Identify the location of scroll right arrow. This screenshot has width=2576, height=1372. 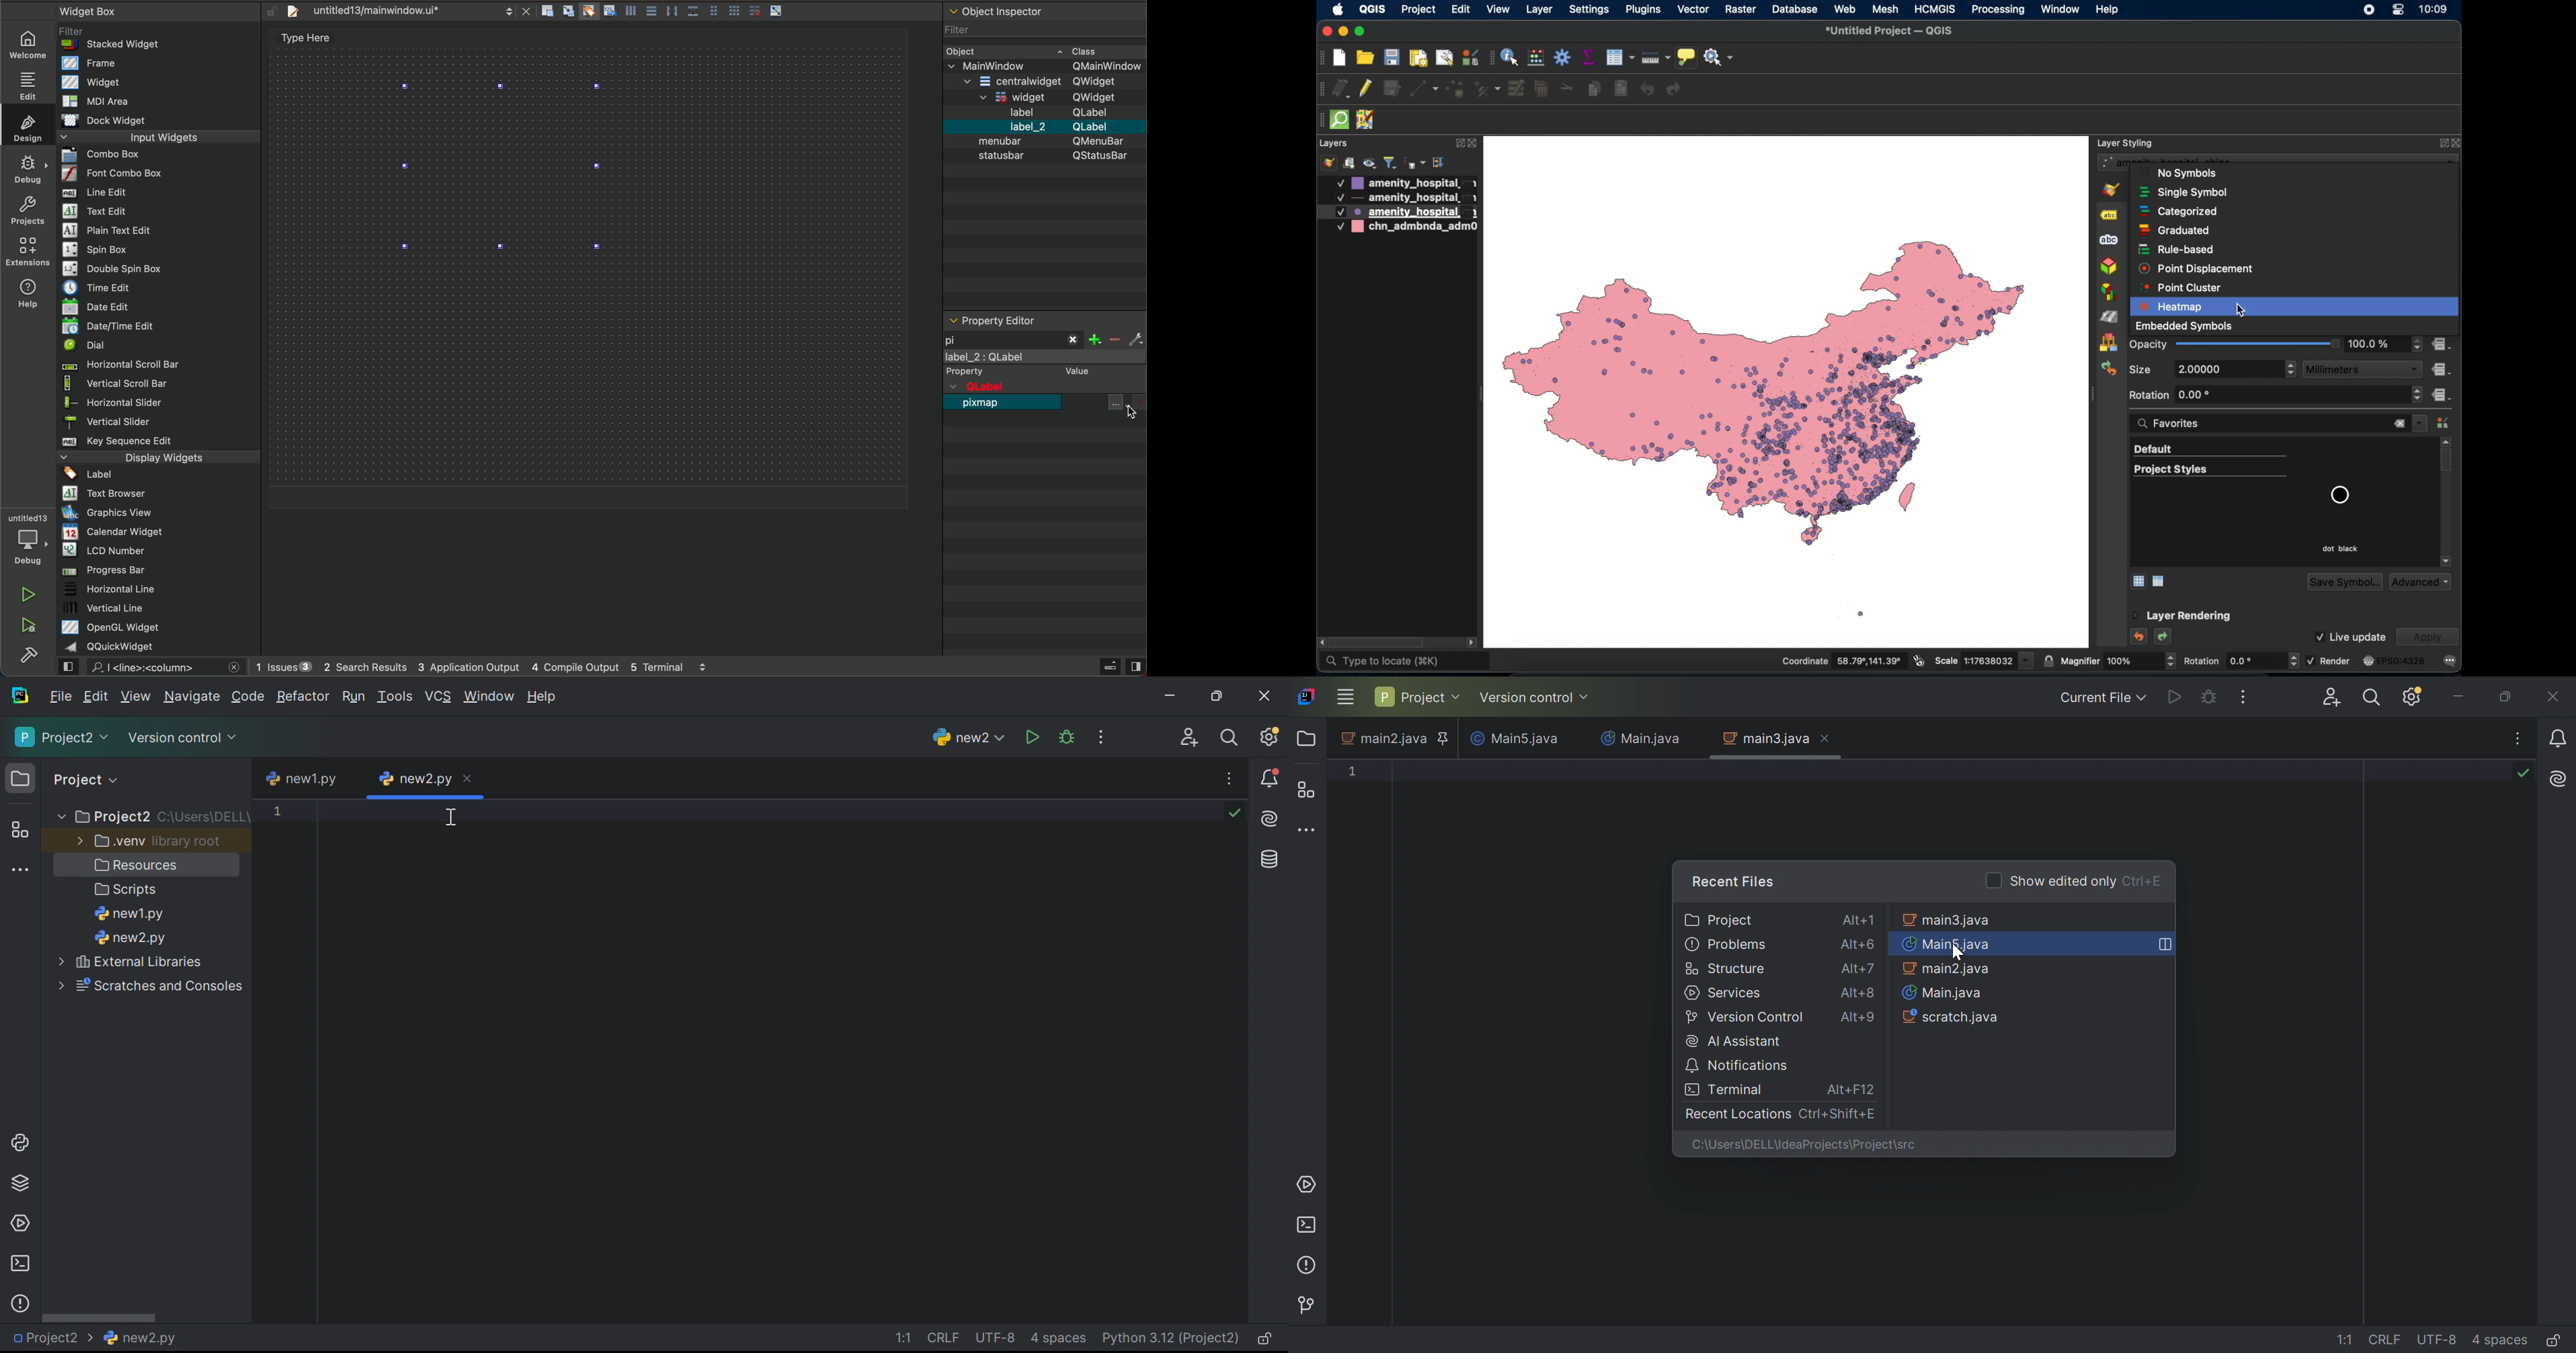
(1473, 643).